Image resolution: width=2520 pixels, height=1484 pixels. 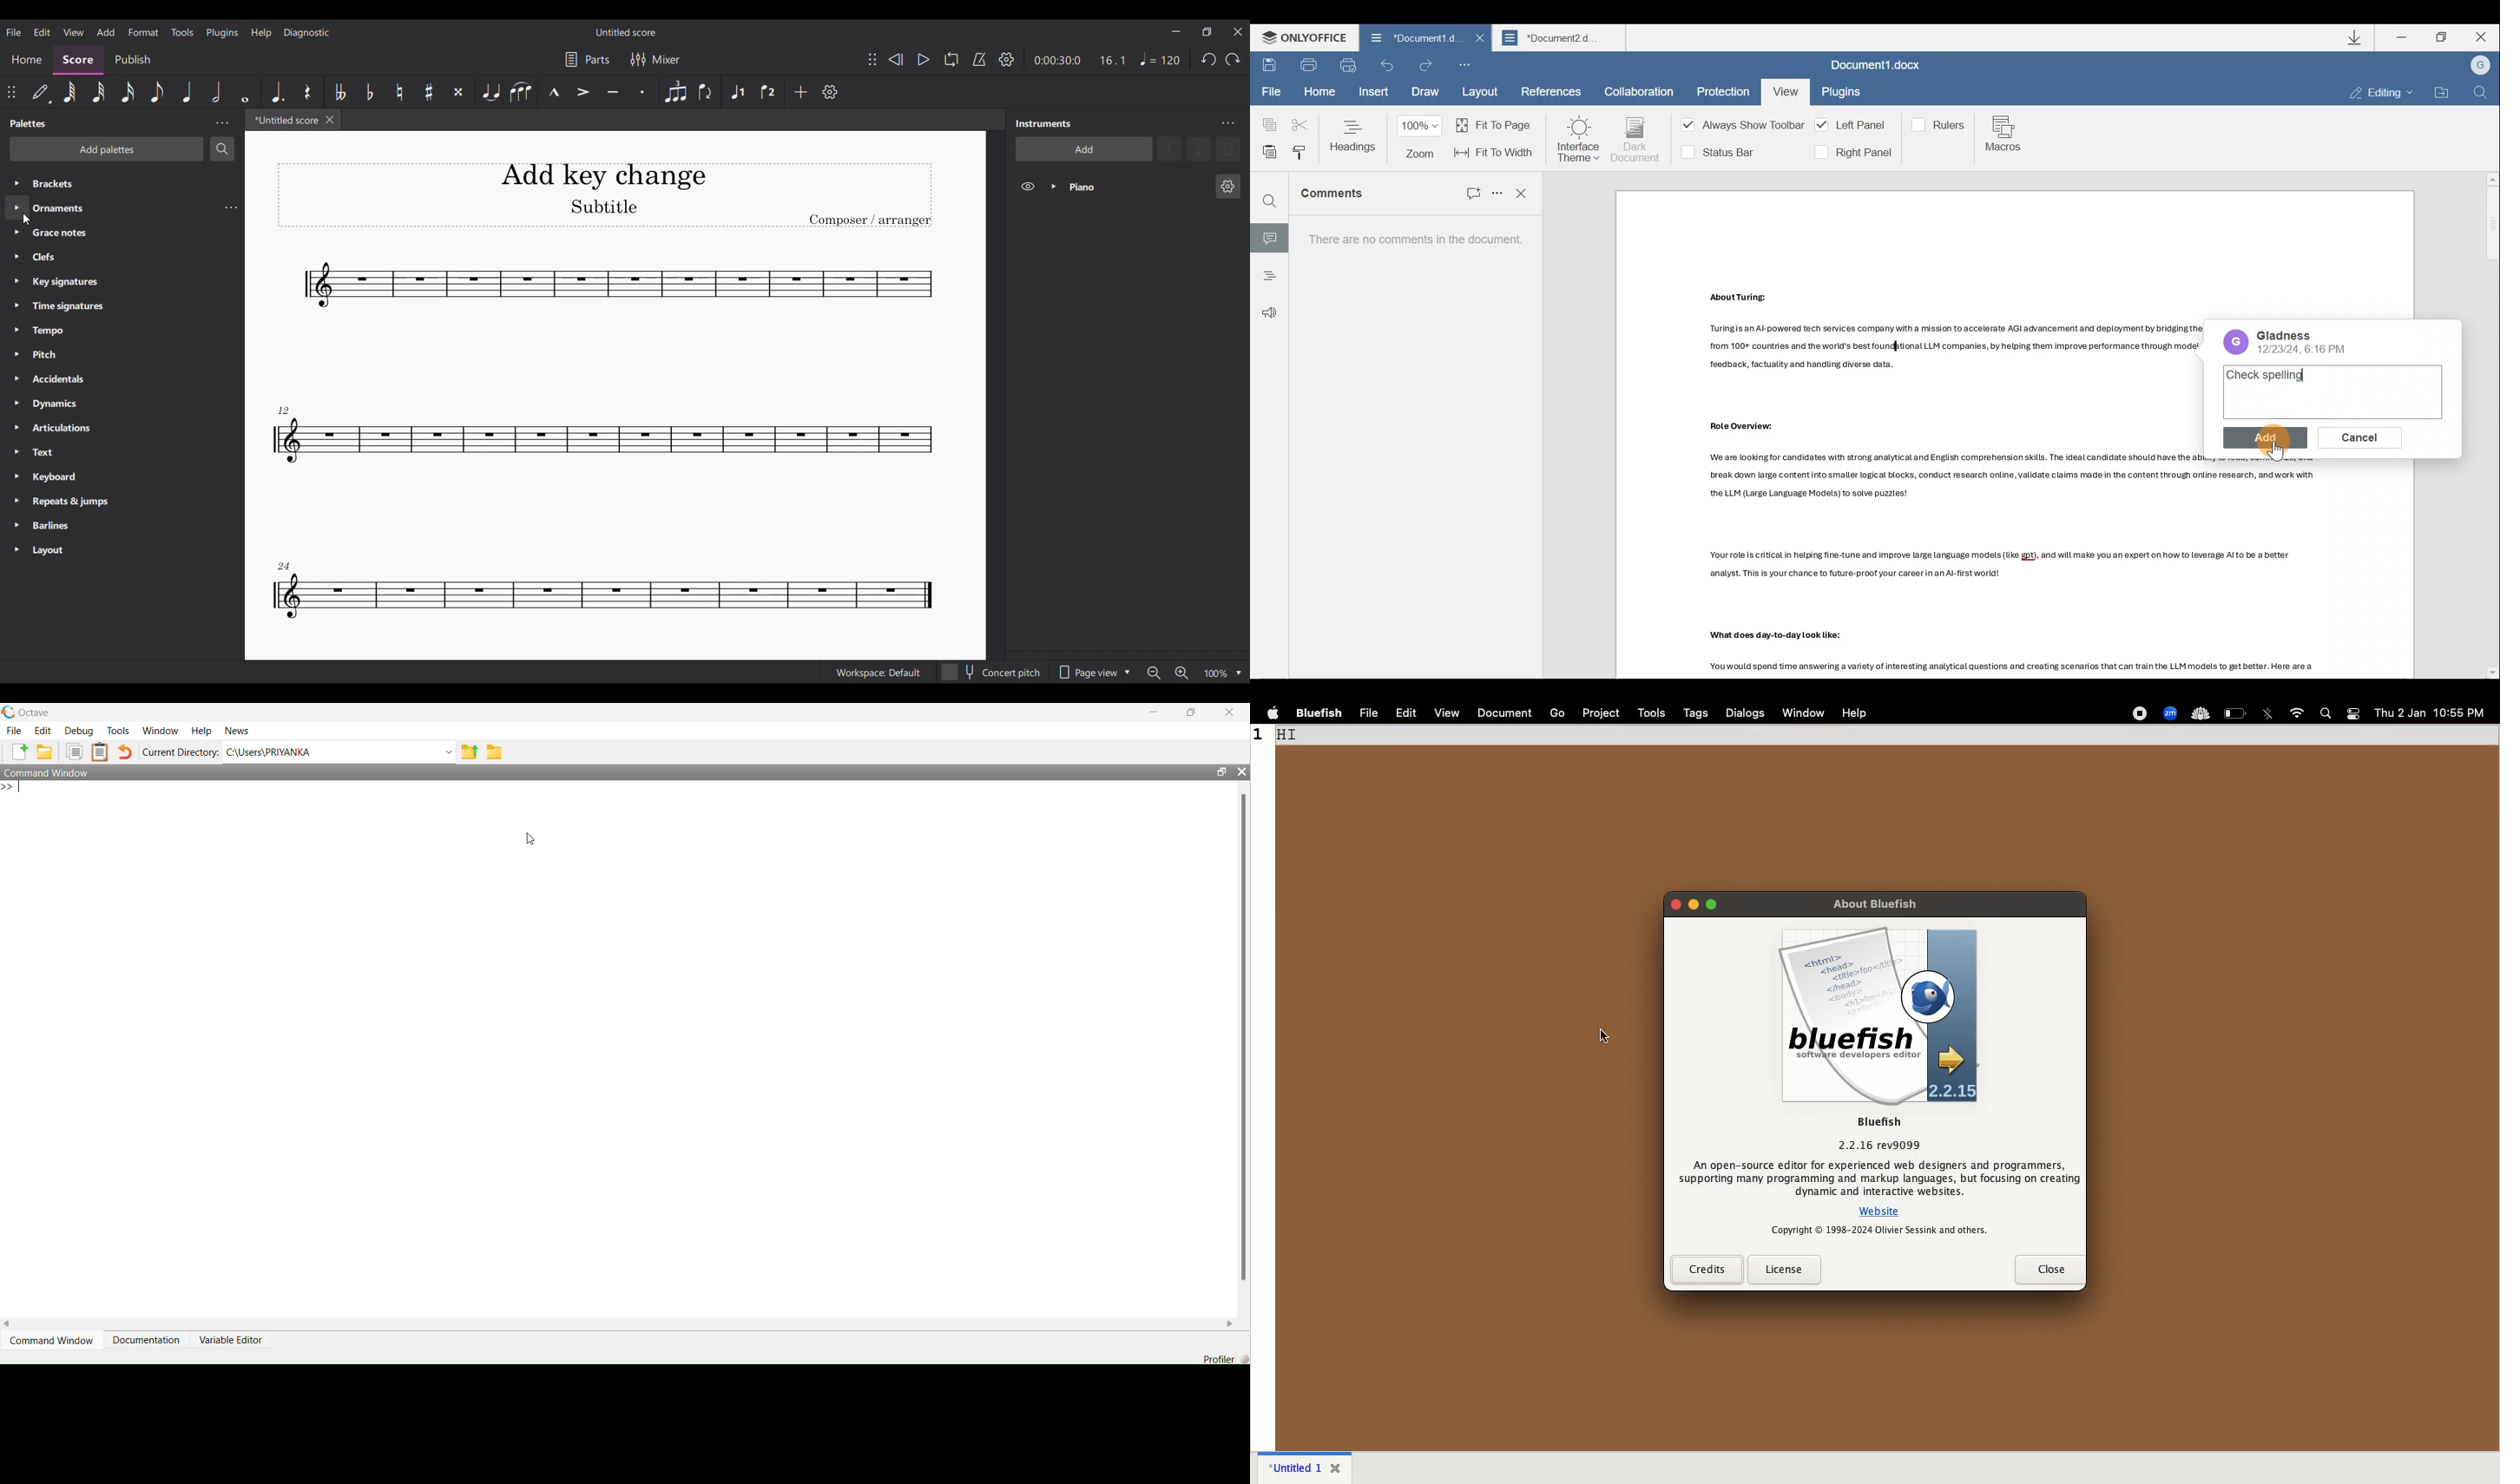 I want to click on Piano settings, so click(x=1229, y=186).